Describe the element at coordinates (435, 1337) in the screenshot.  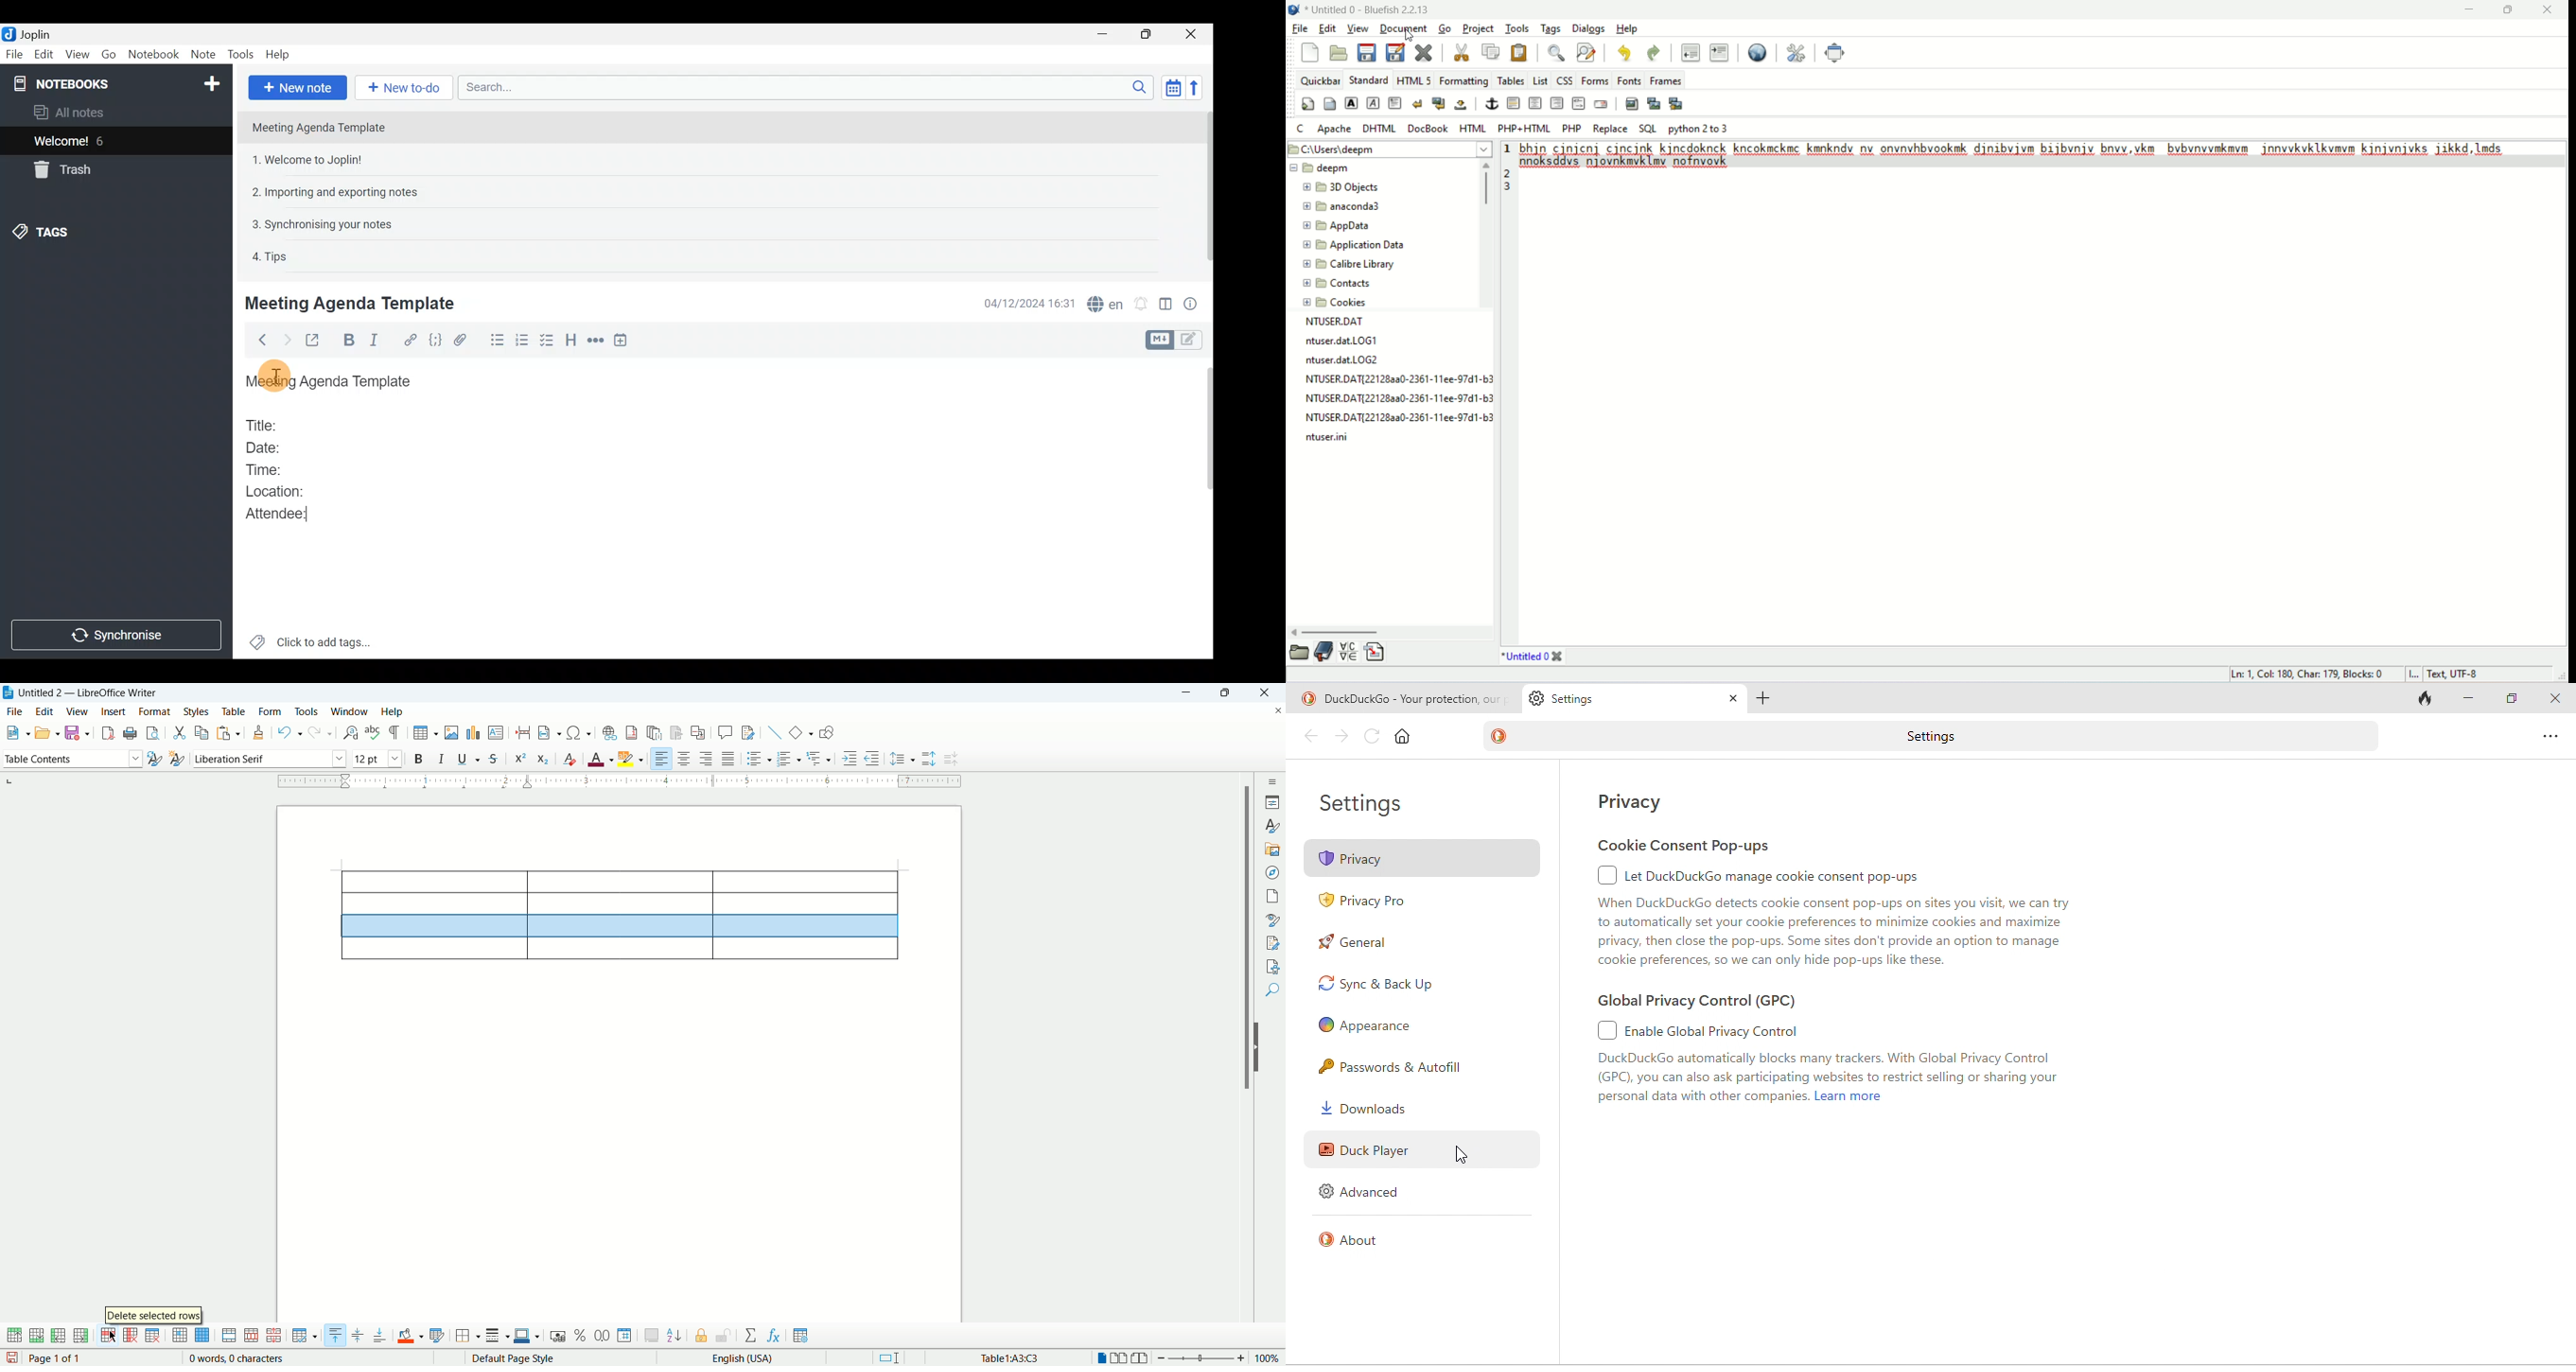
I see `autoformat styles` at that location.